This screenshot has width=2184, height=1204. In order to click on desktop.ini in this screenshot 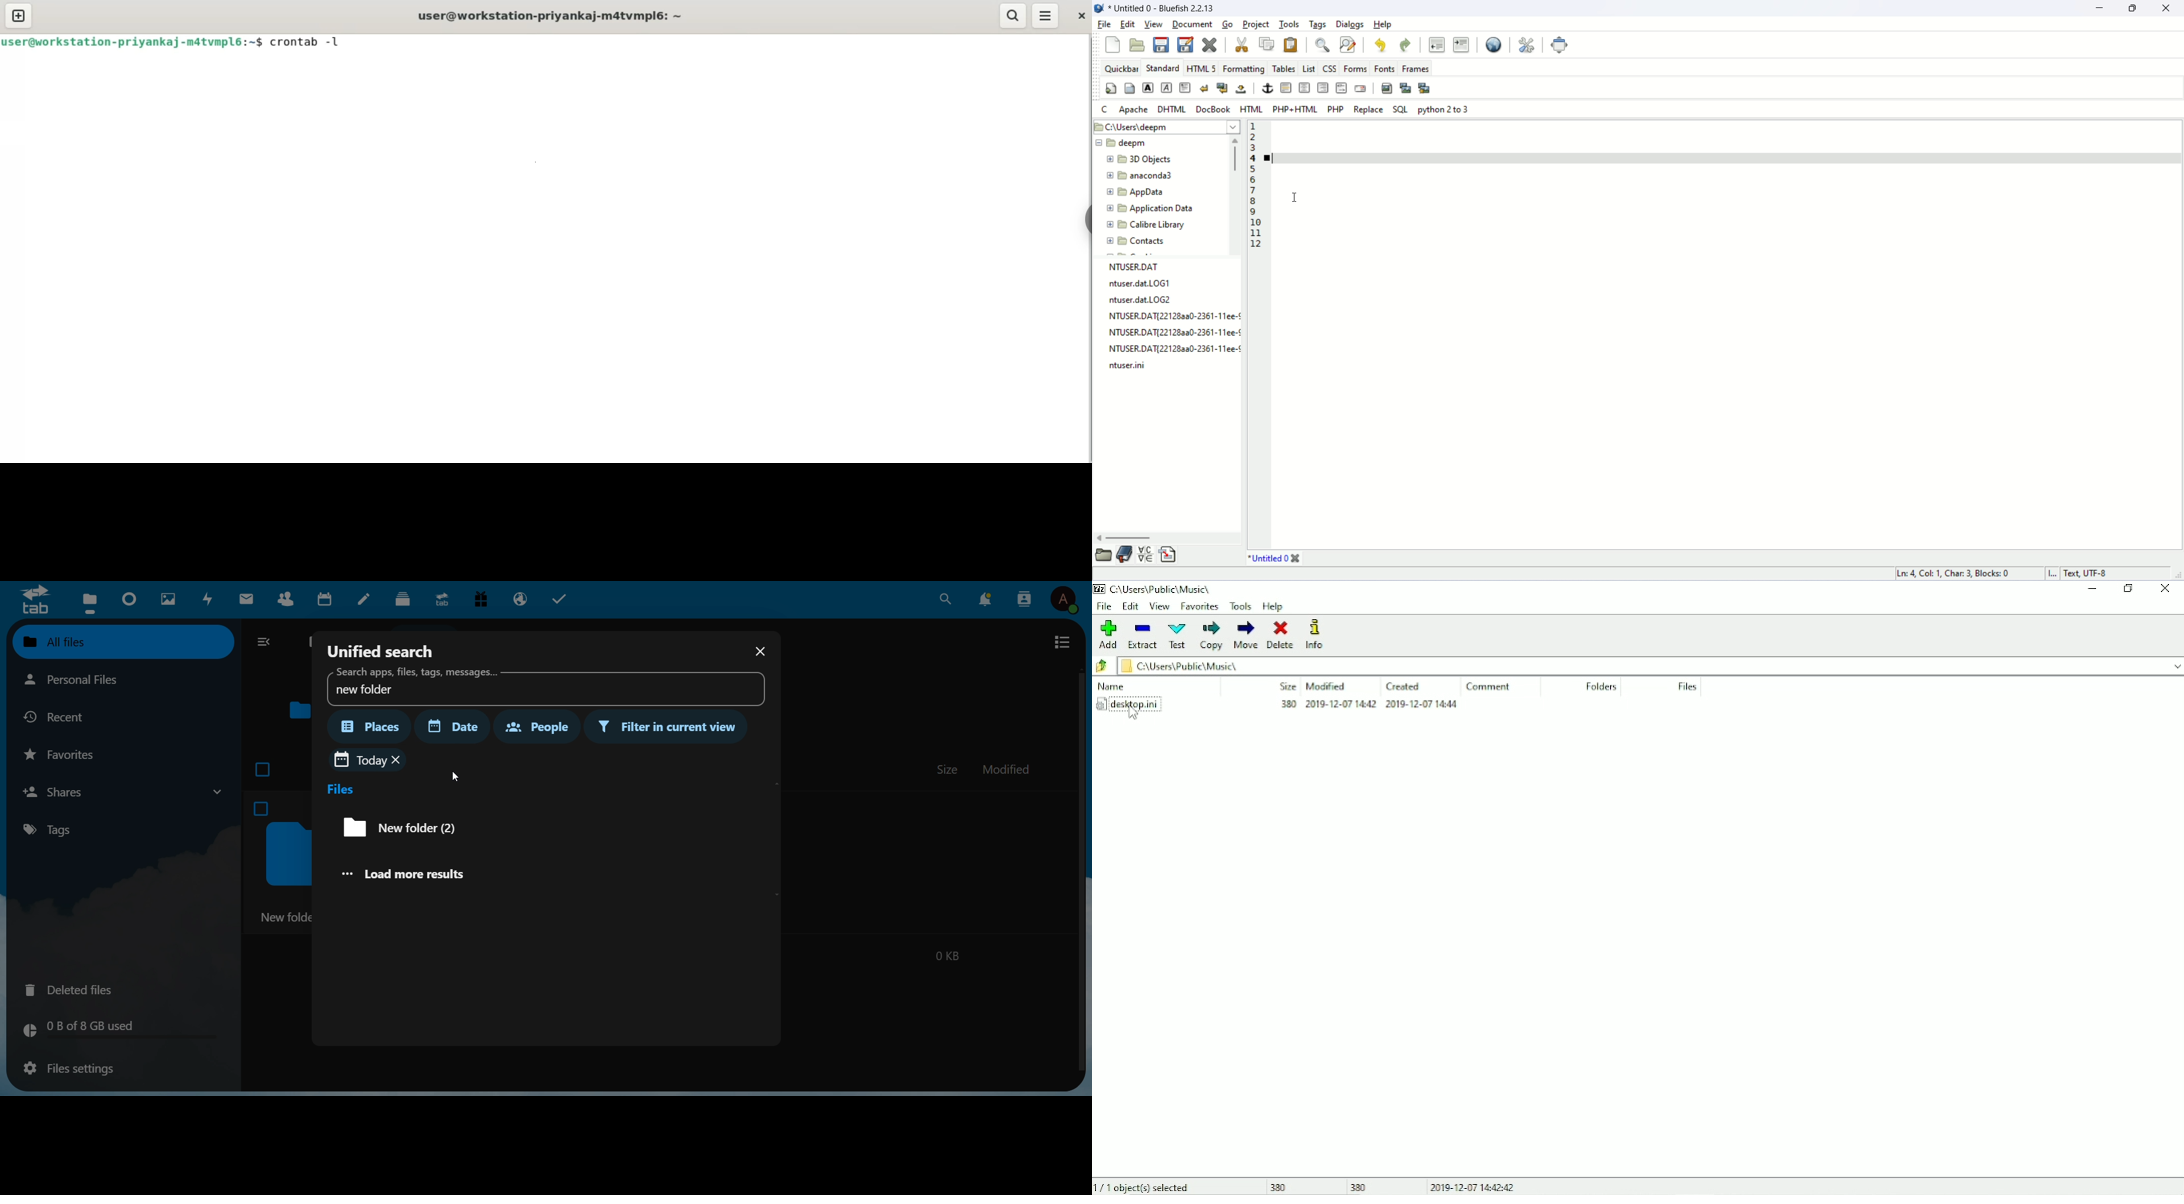, I will do `click(1130, 704)`.